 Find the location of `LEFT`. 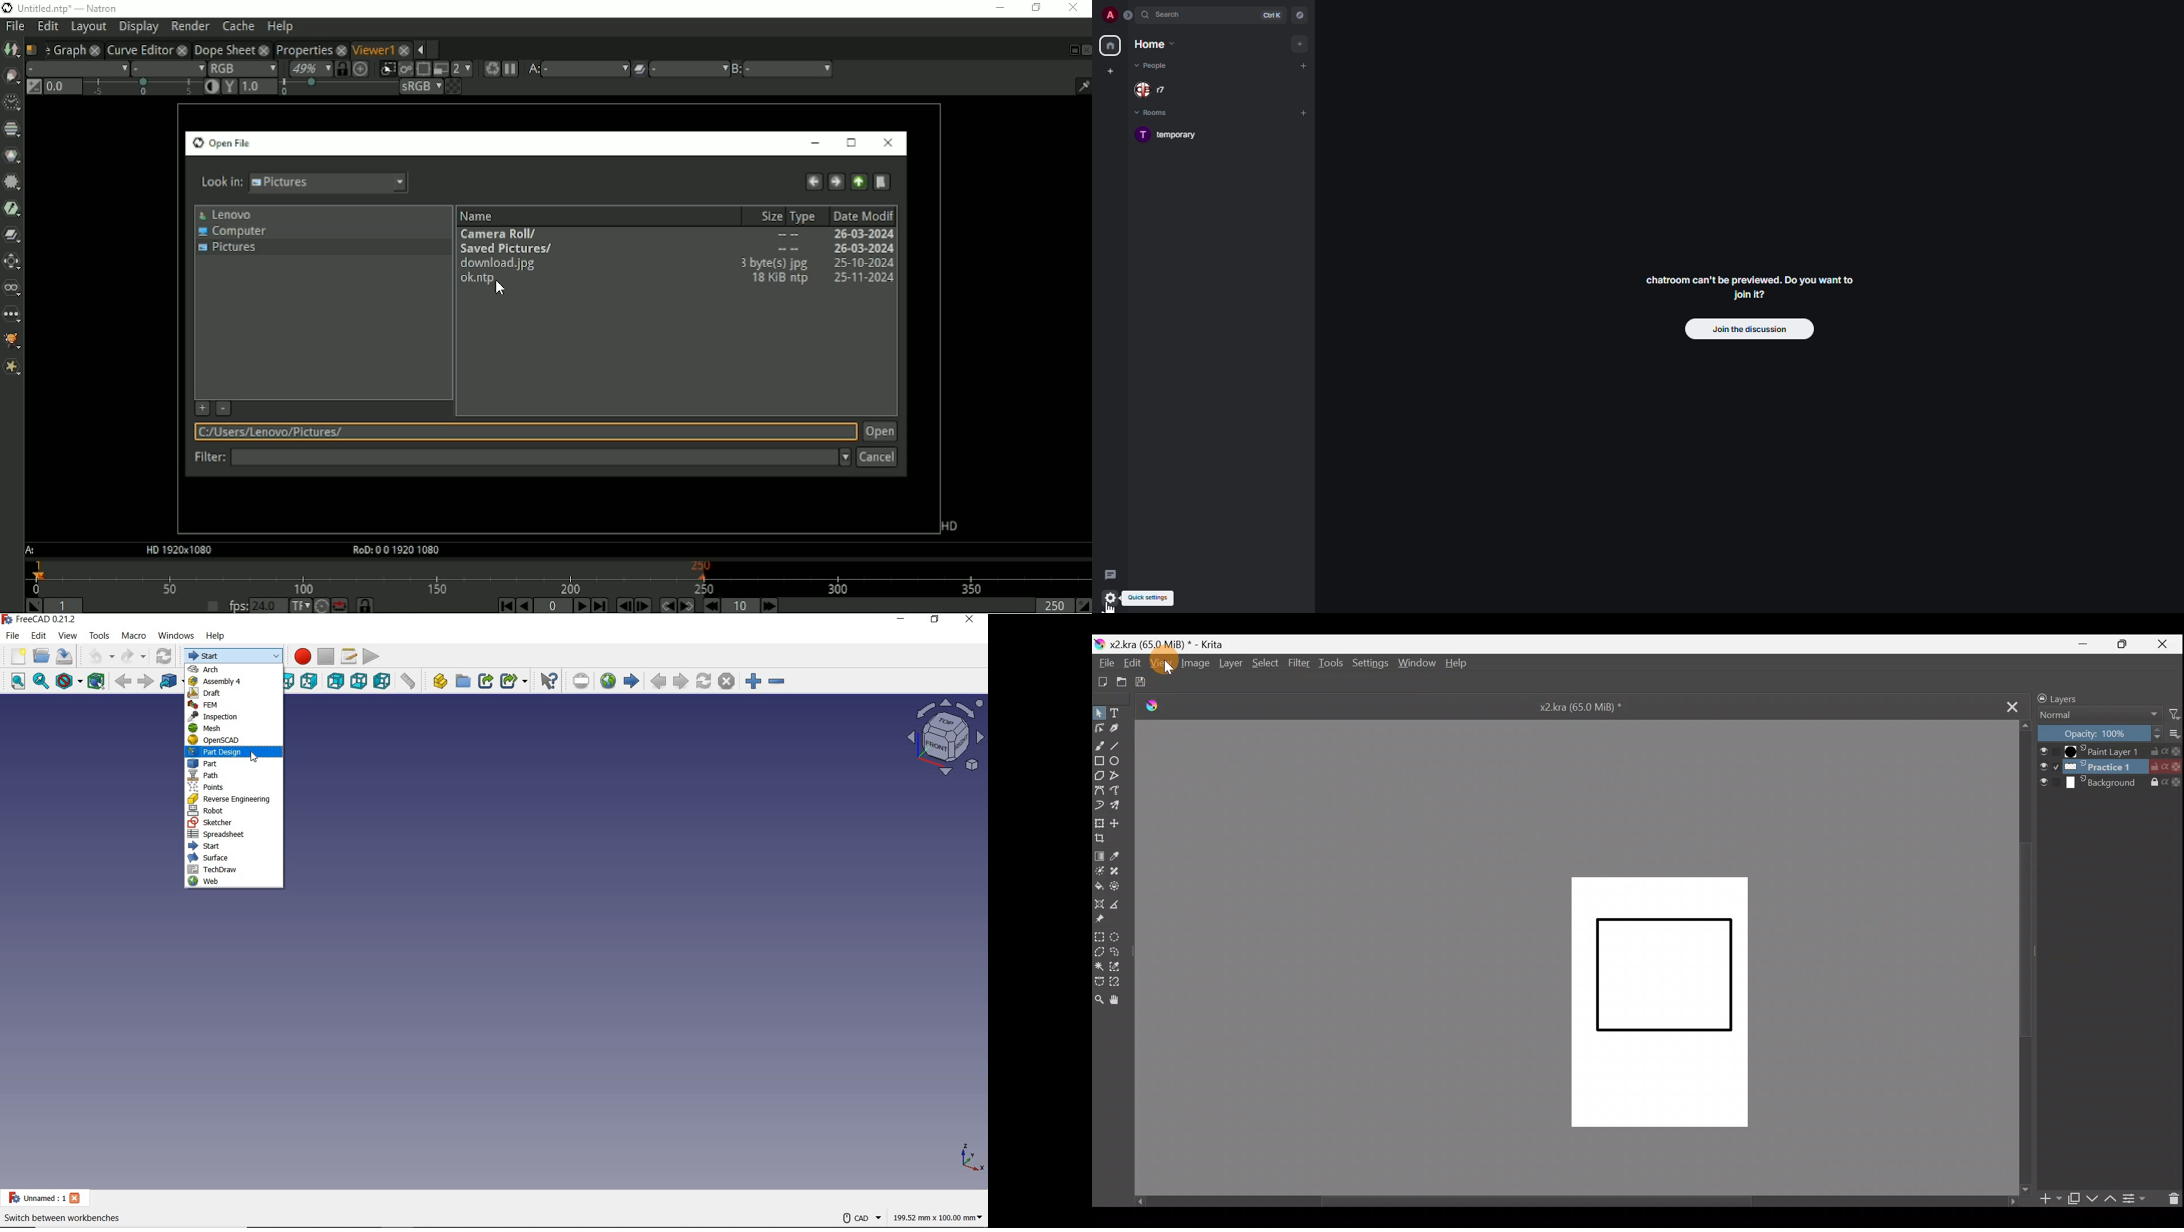

LEFT is located at coordinates (382, 680).